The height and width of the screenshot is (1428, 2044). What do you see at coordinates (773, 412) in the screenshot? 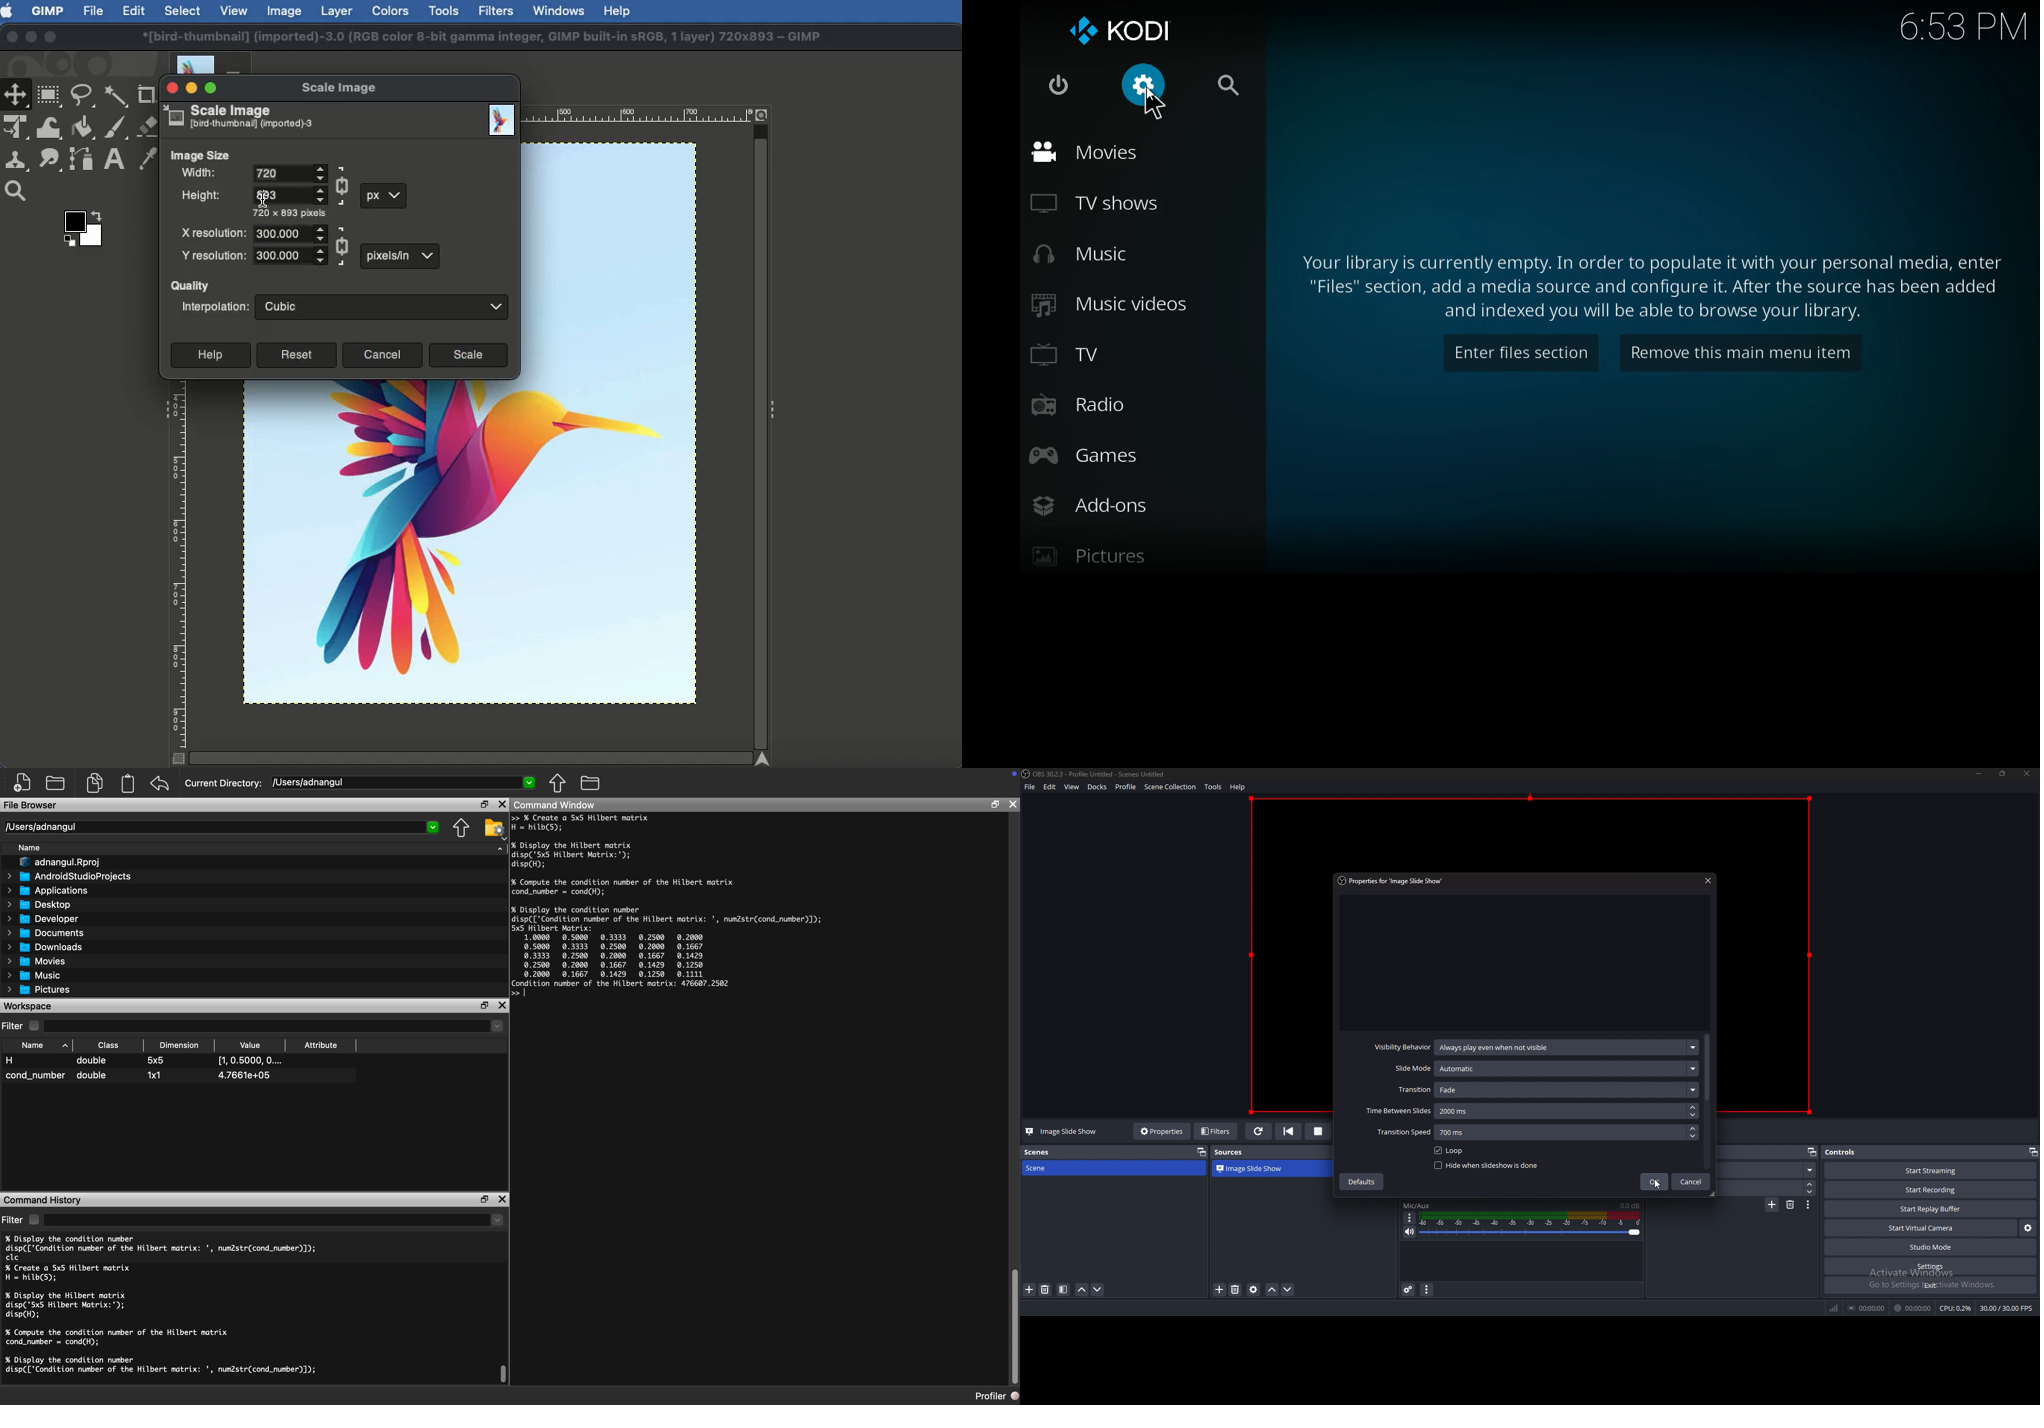
I see `Collapse` at bounding box center [773, 412].